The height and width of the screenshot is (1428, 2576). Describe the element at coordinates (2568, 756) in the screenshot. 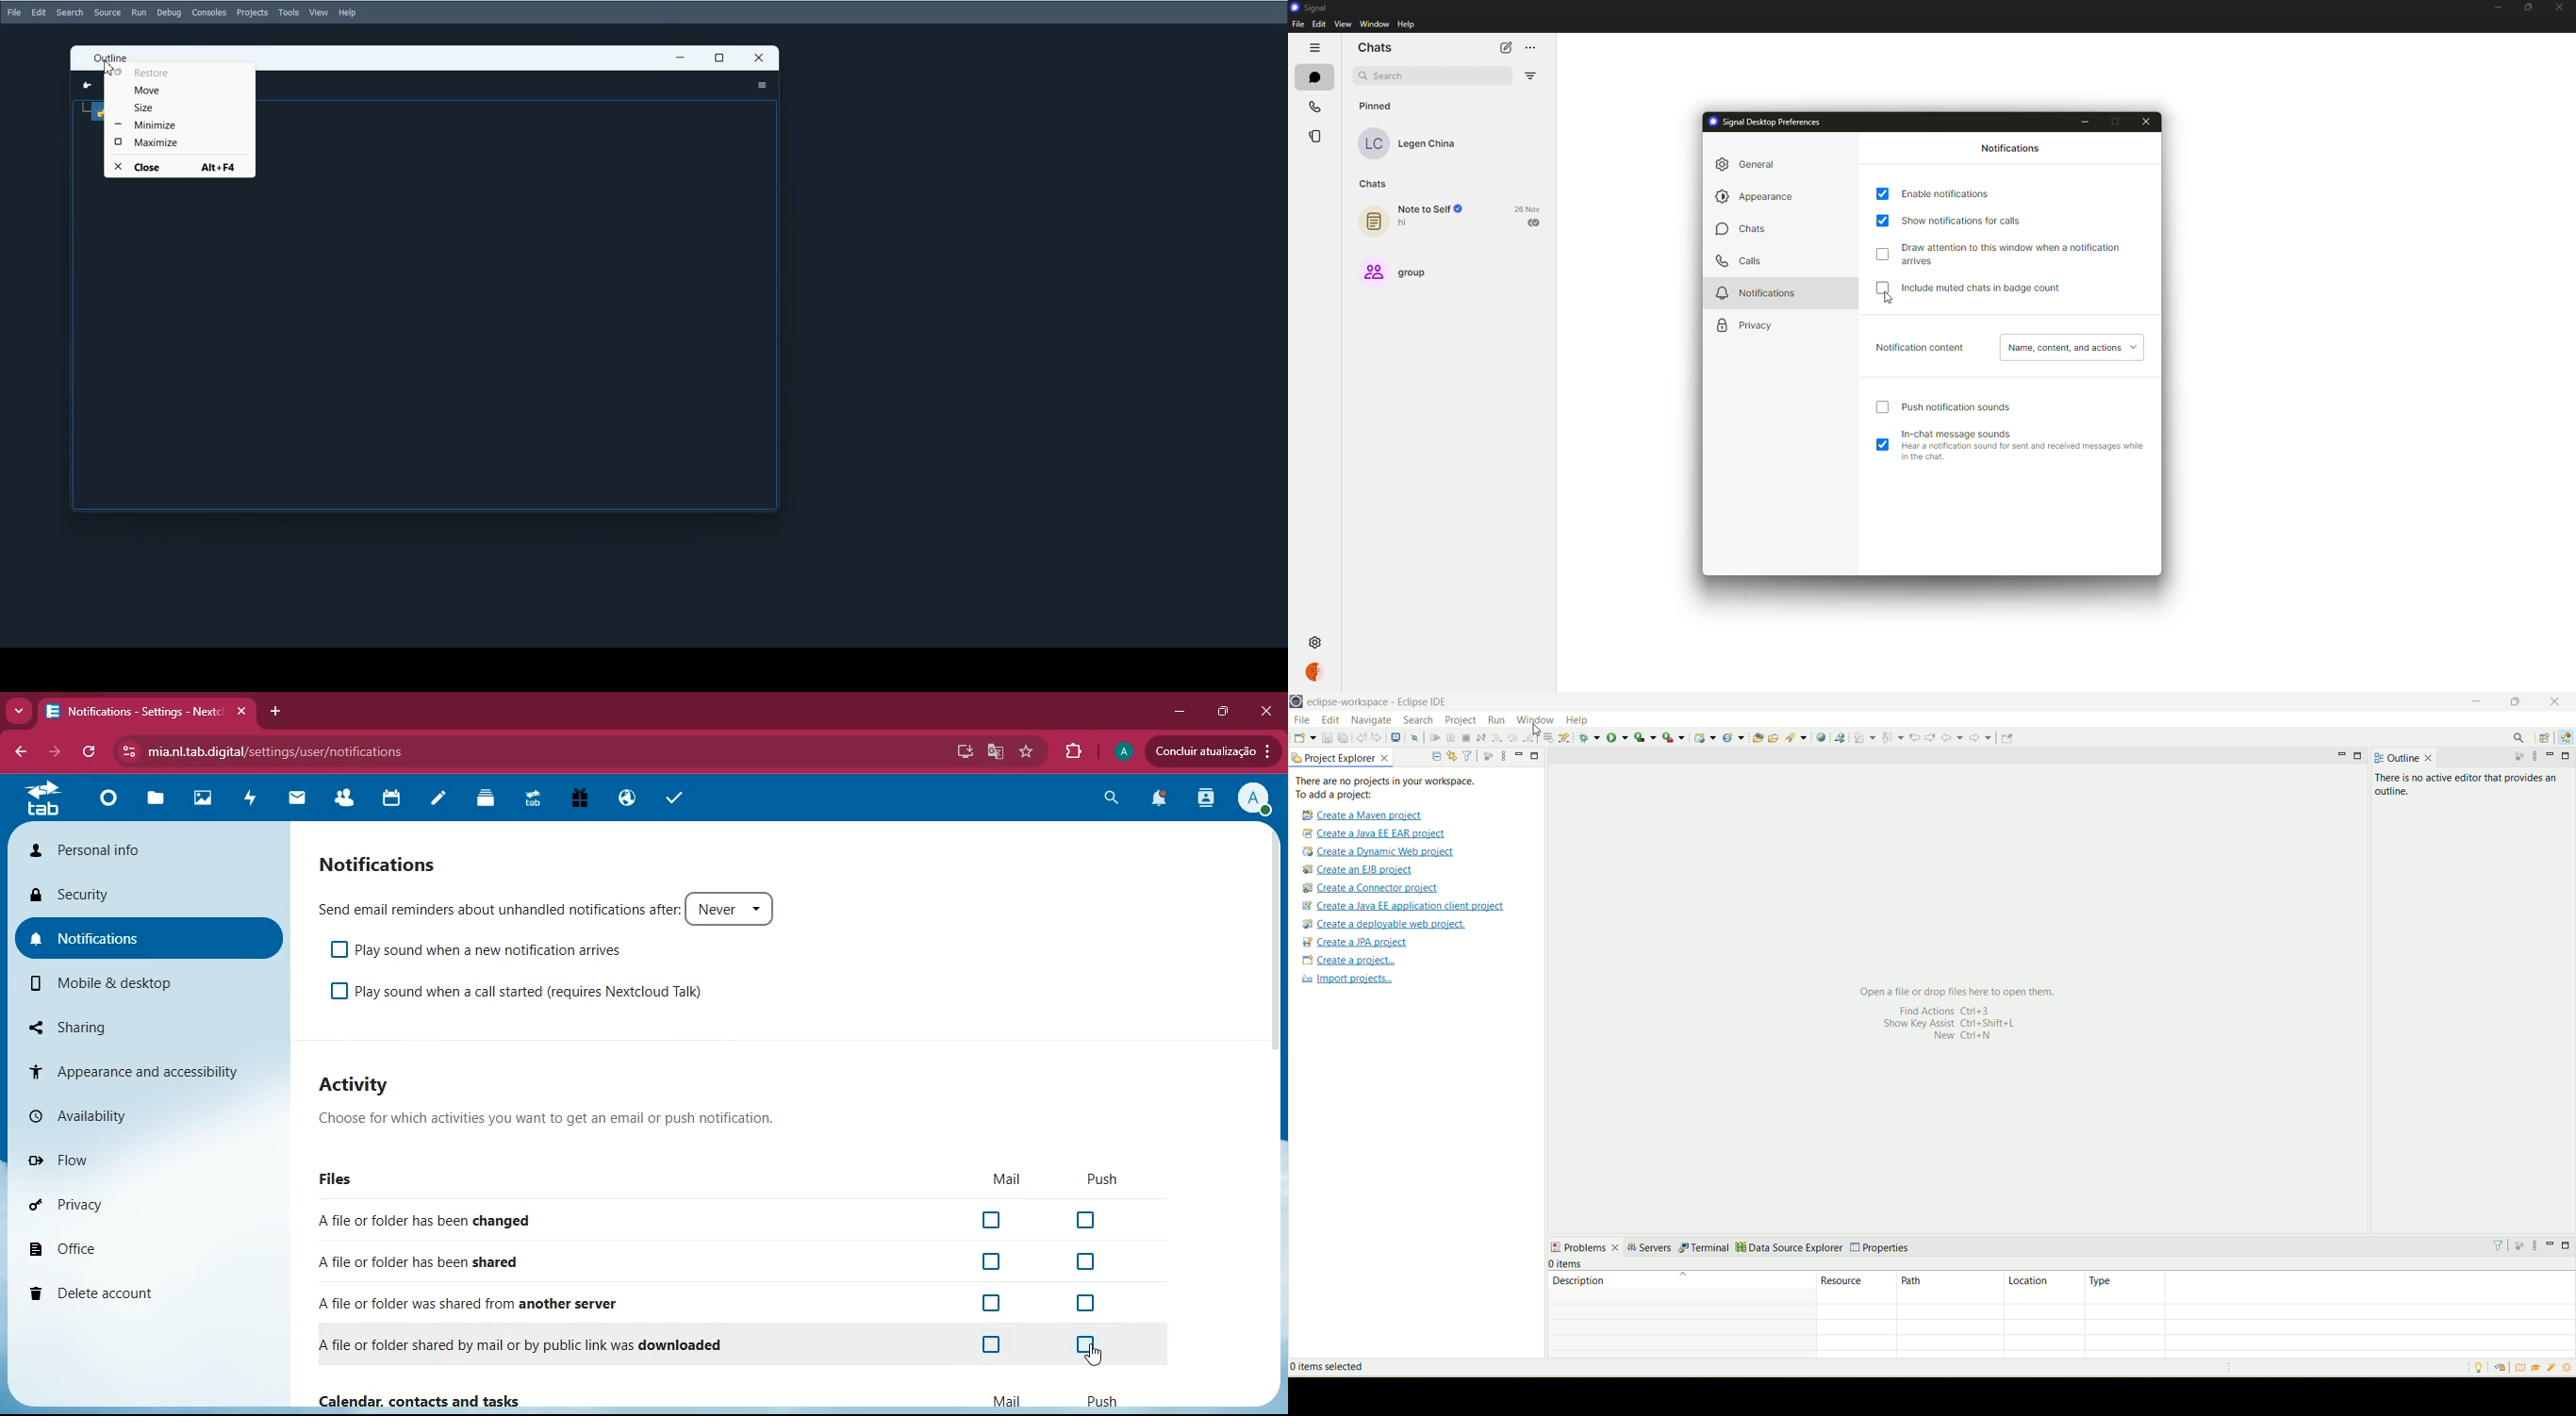

I see `maximize` at that location.